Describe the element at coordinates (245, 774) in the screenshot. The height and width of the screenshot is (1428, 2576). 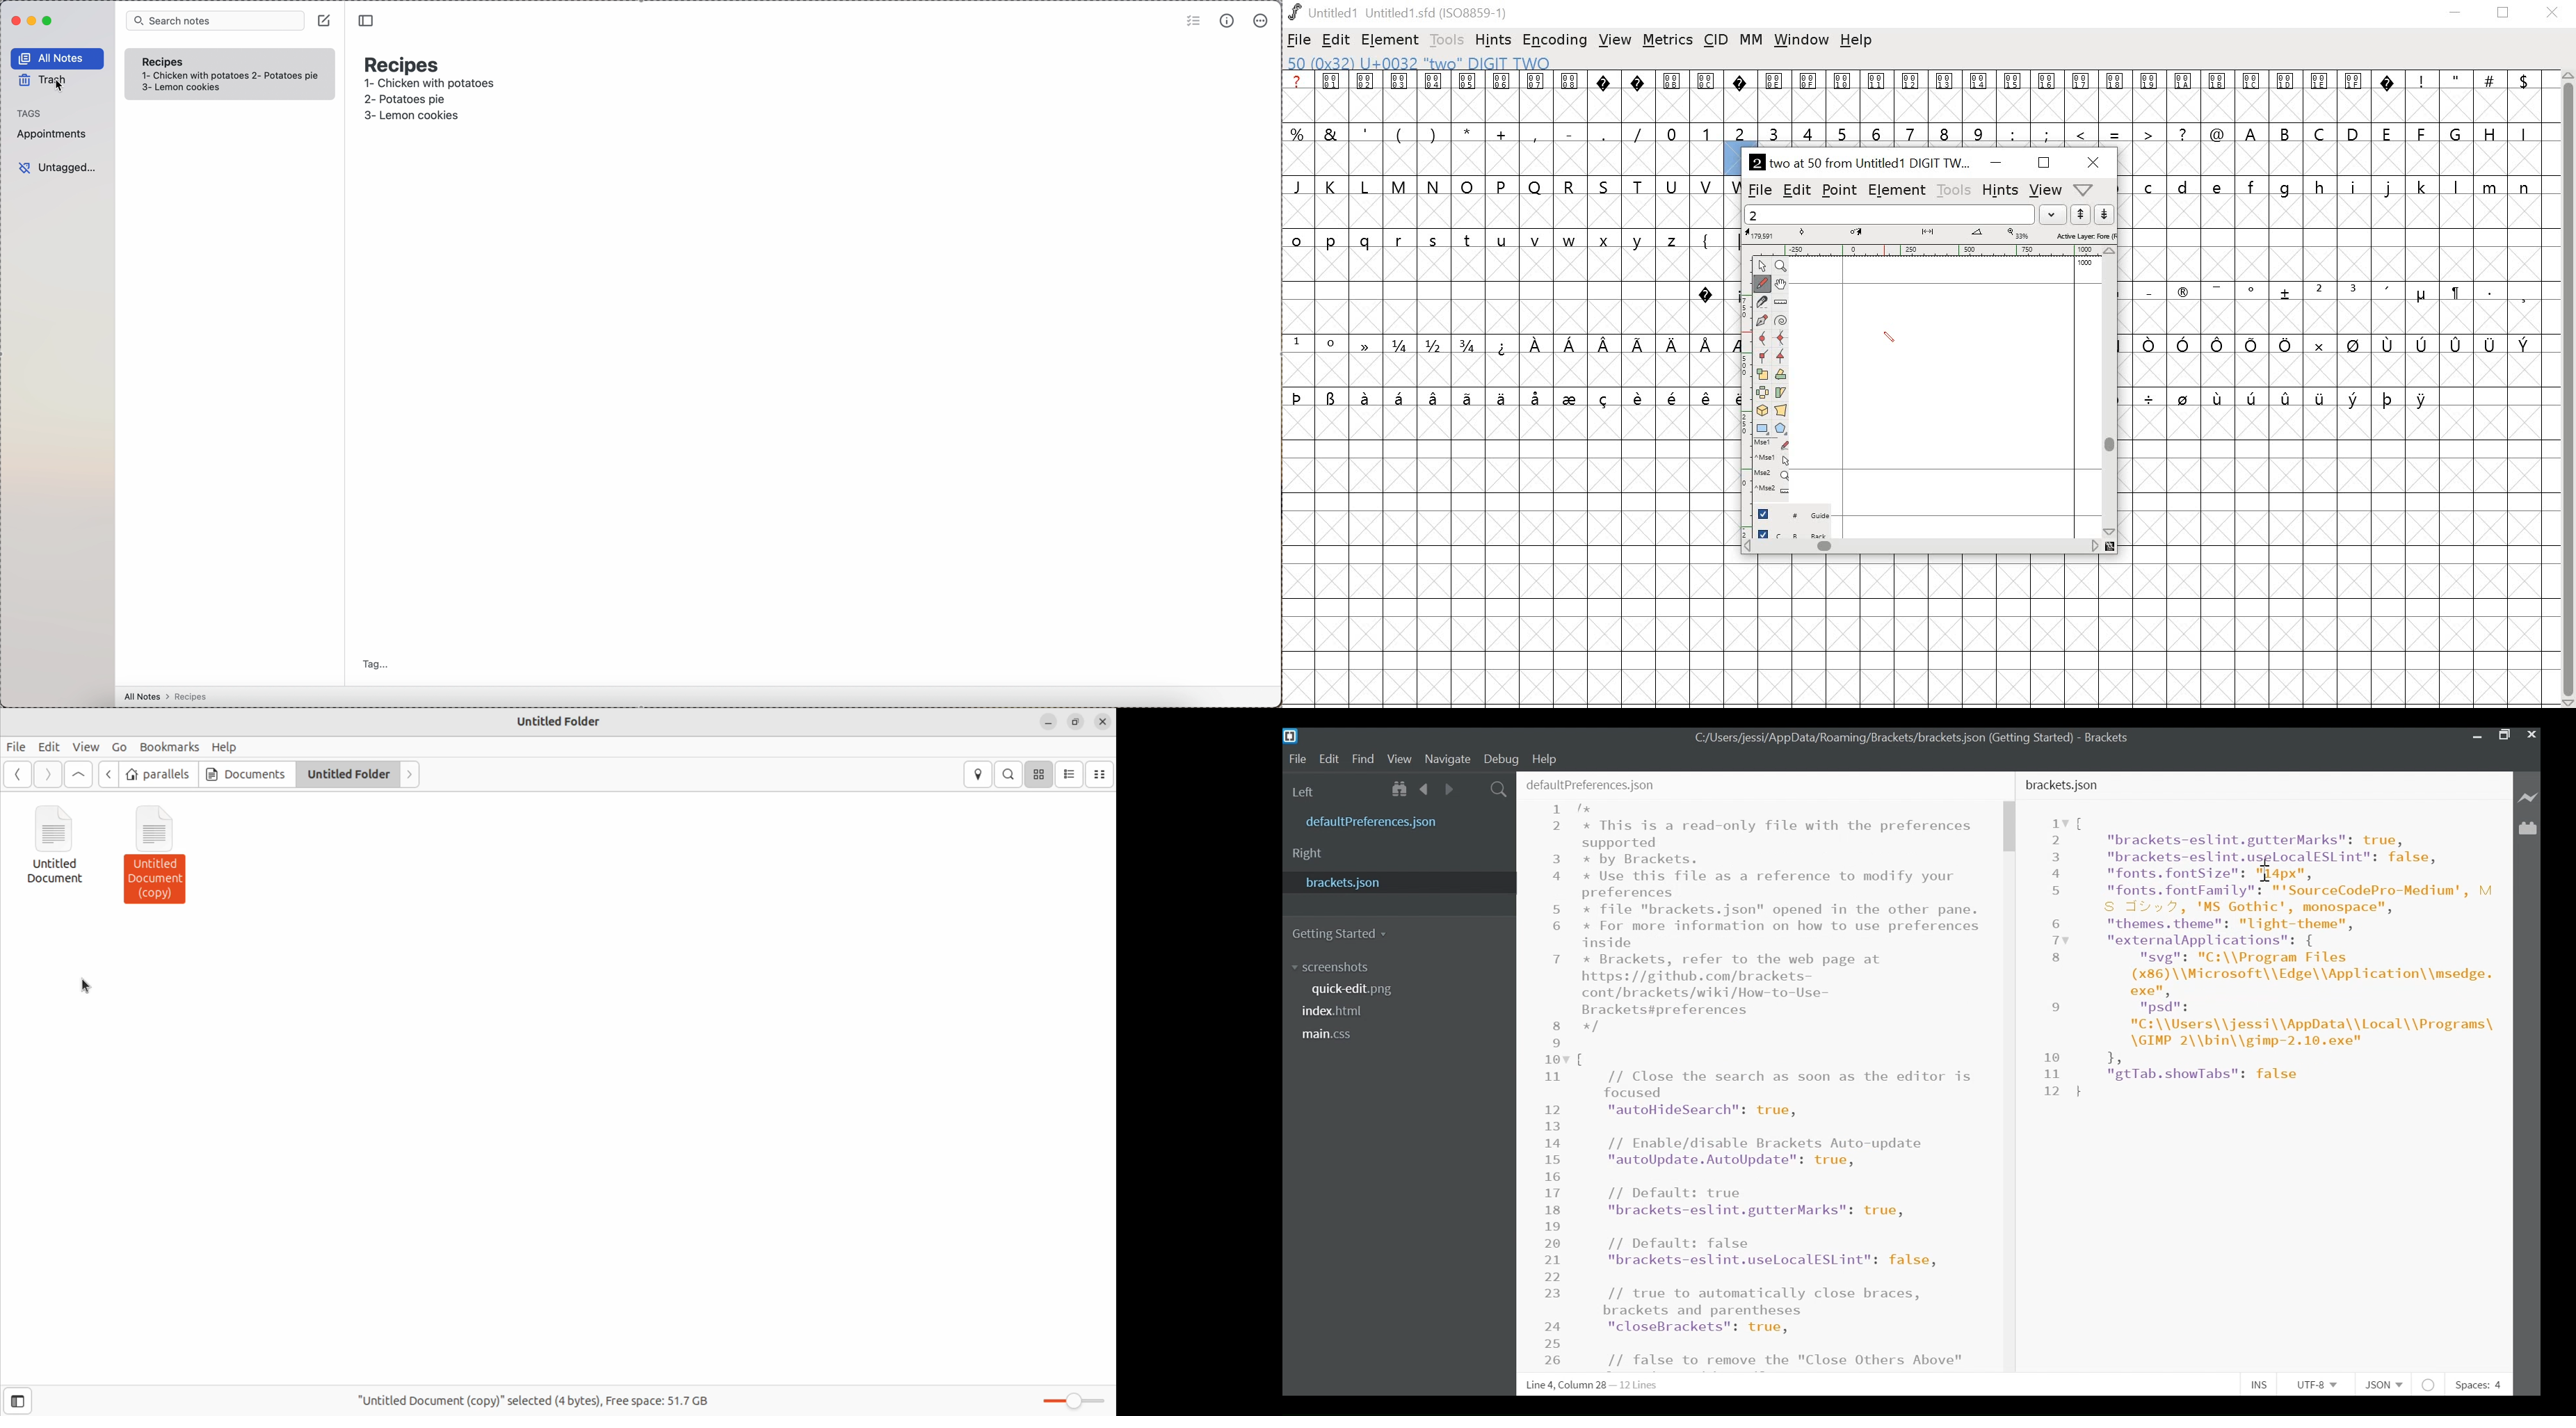
I see `Documents` at that location.